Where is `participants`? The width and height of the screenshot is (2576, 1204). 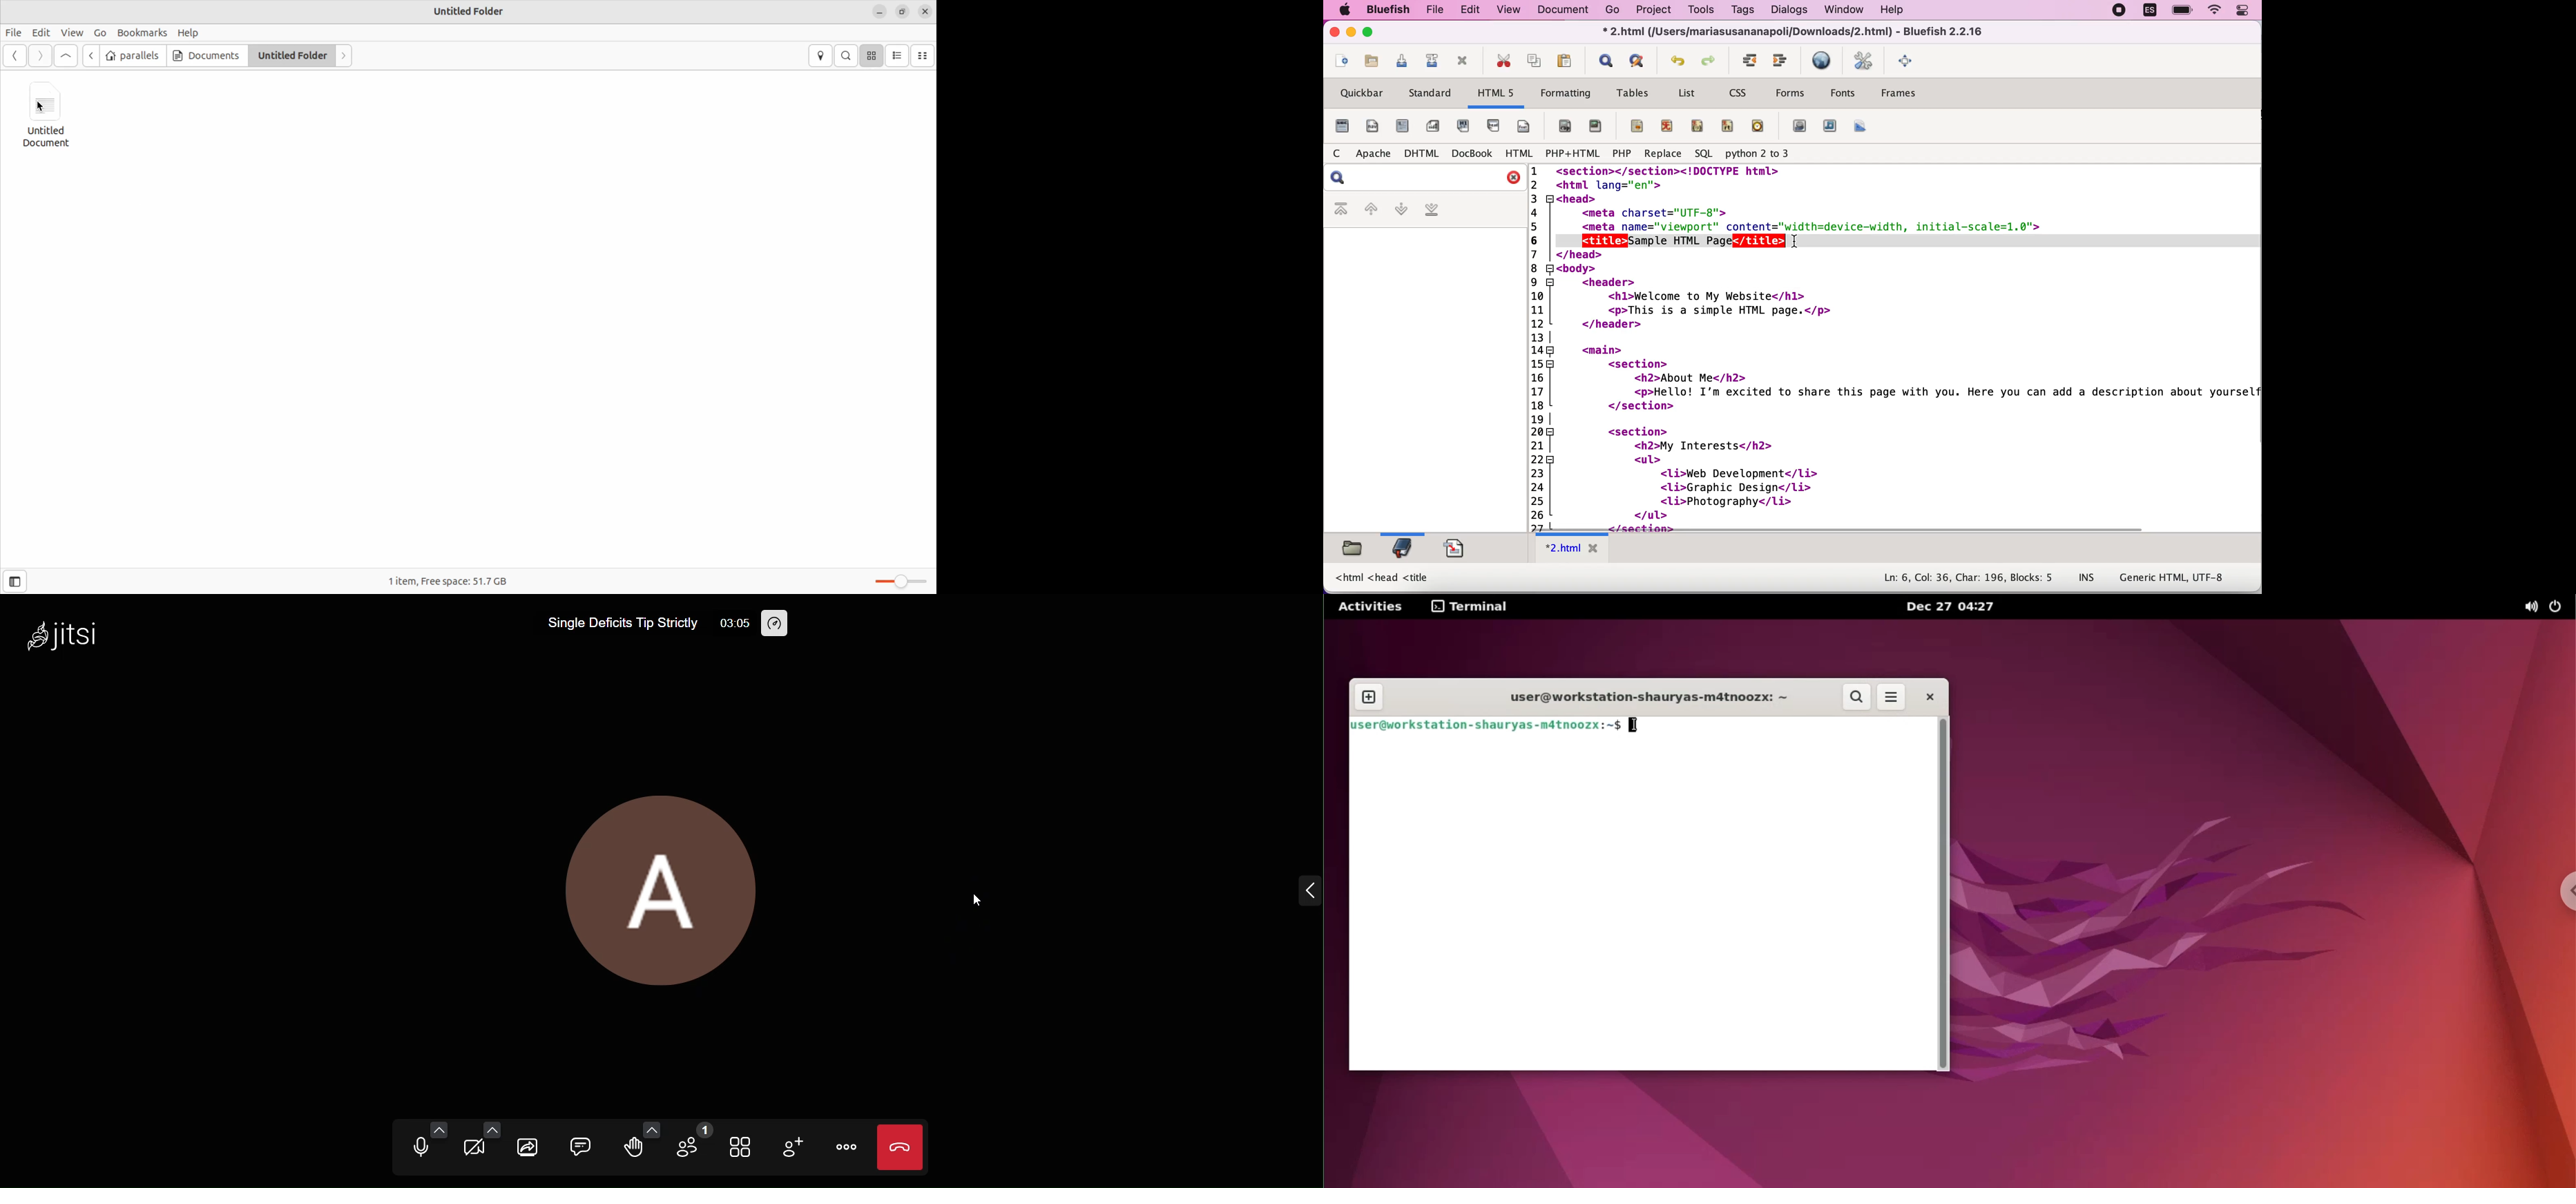
participants is located at coordinates (695, 1144).